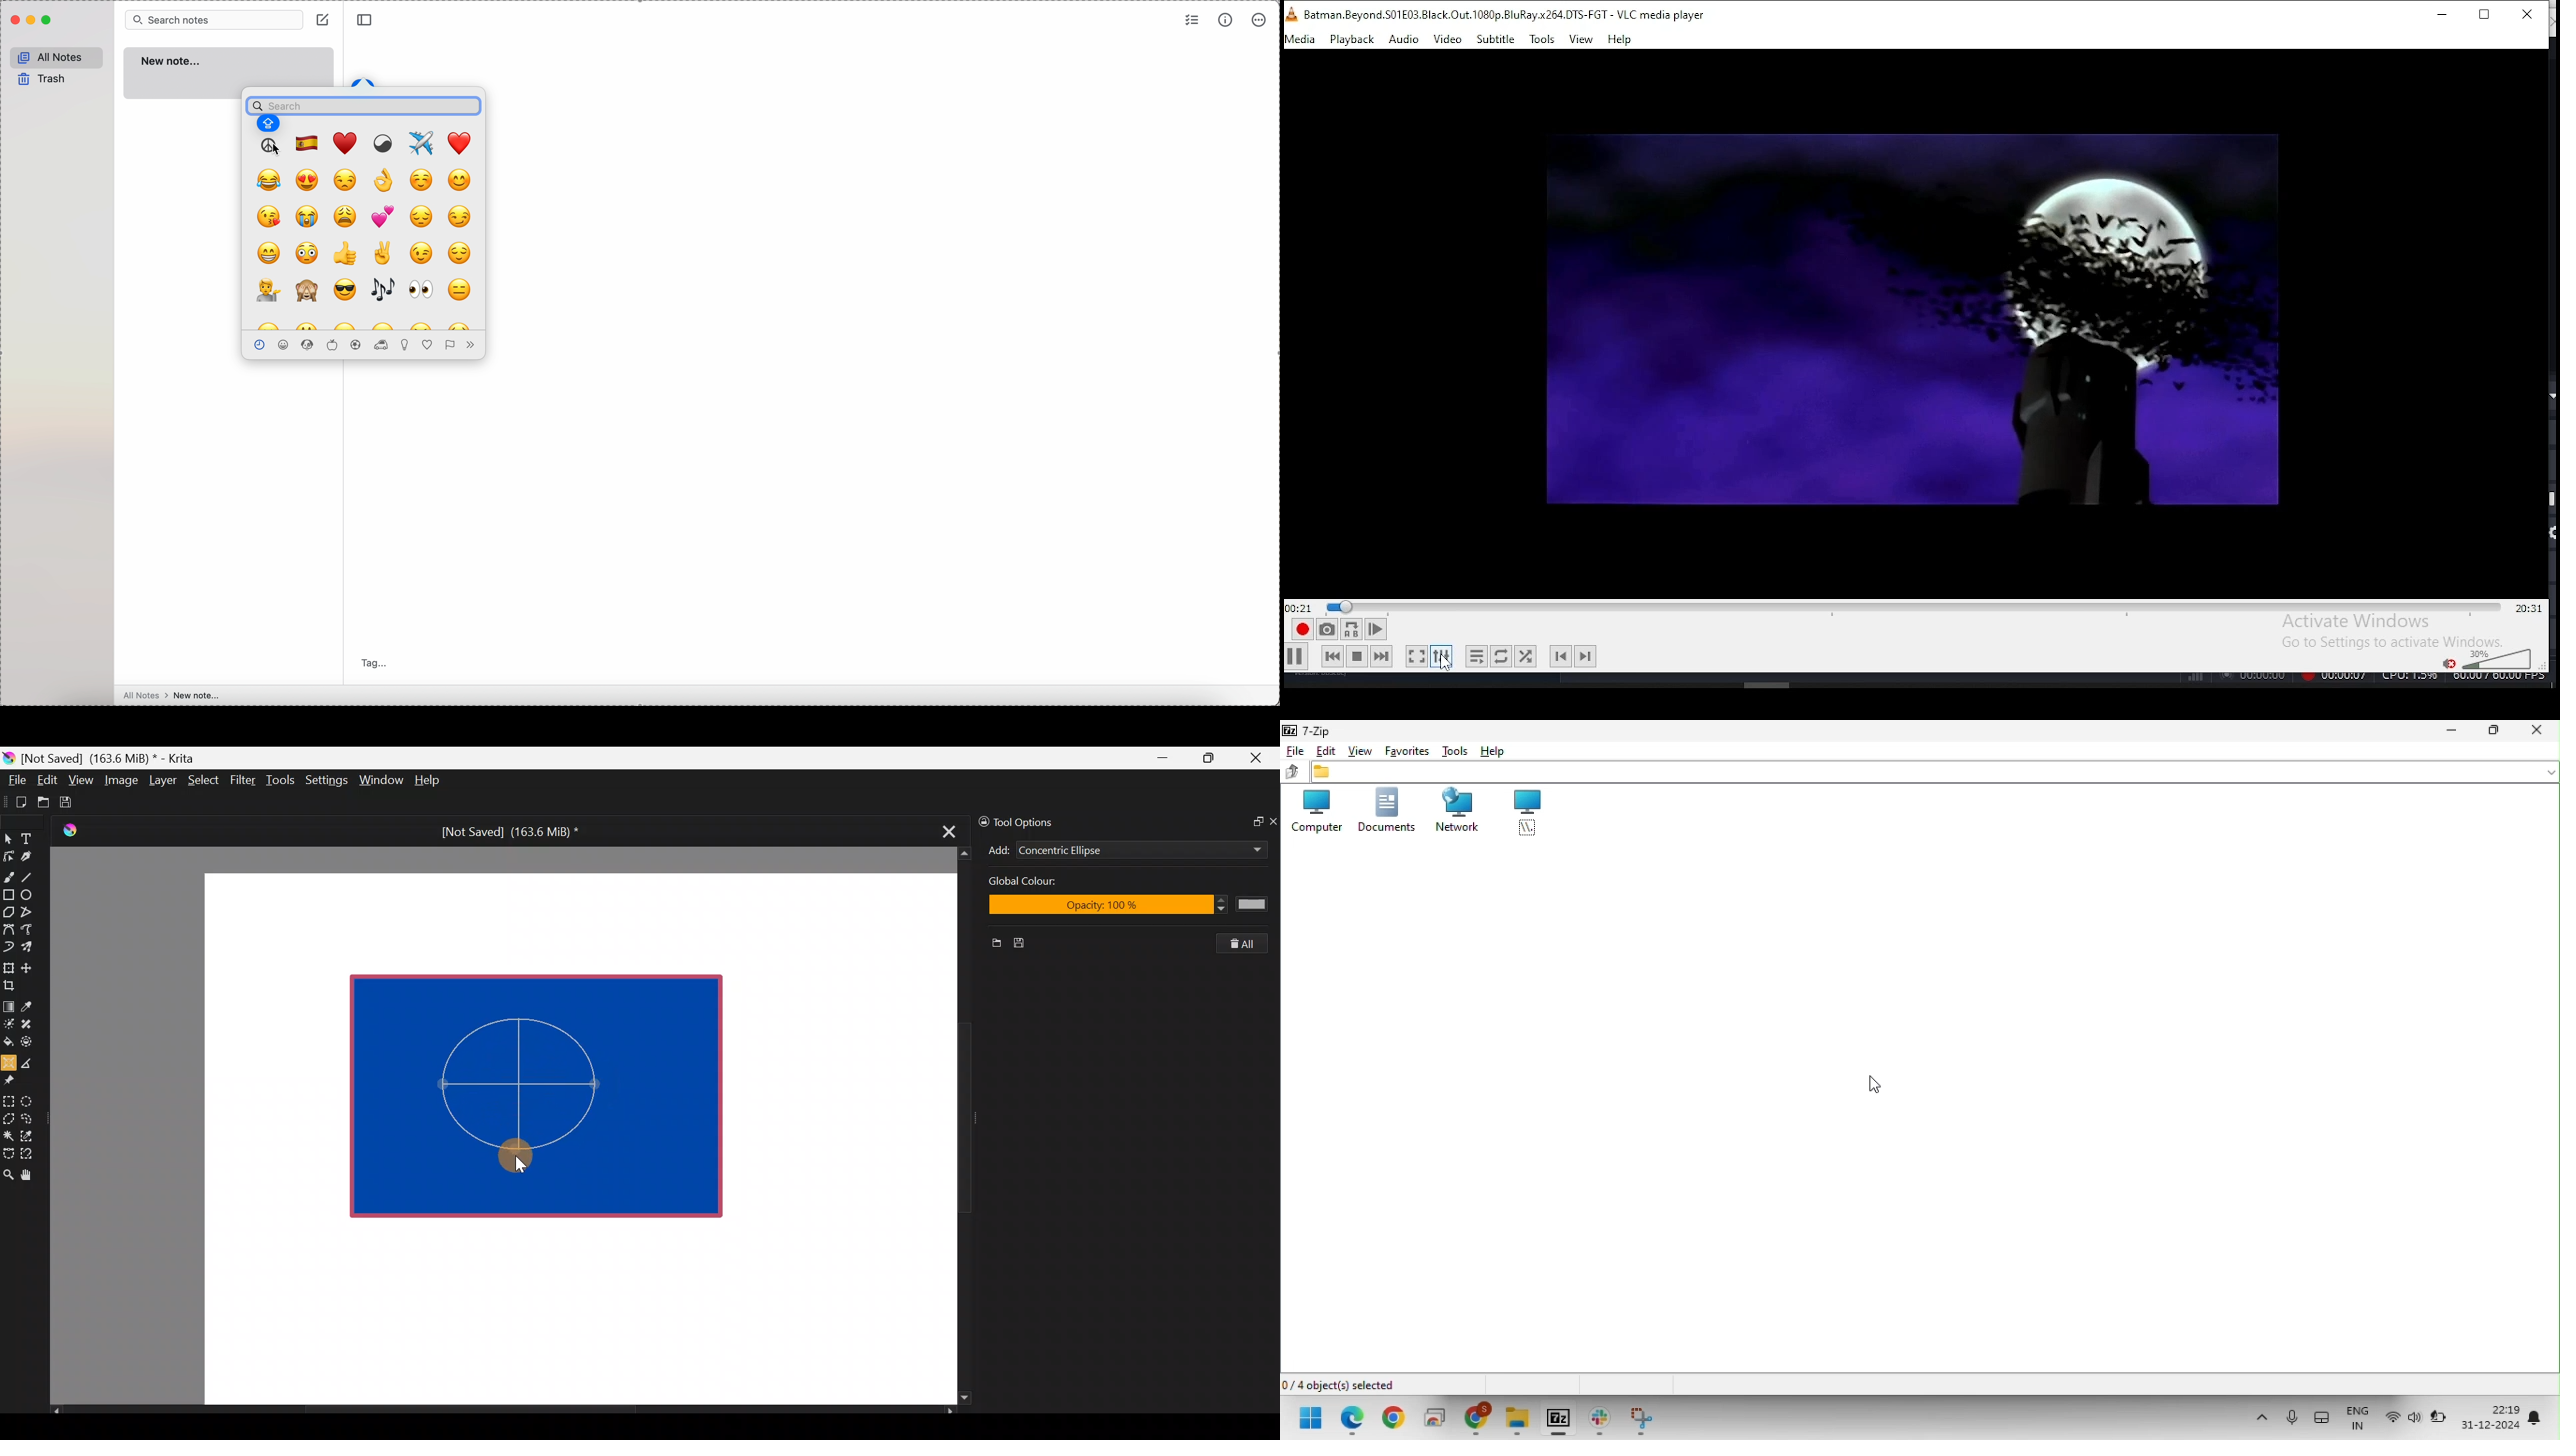 The image size is (2576, 1456). I want to click on Select, so click(204, 779).